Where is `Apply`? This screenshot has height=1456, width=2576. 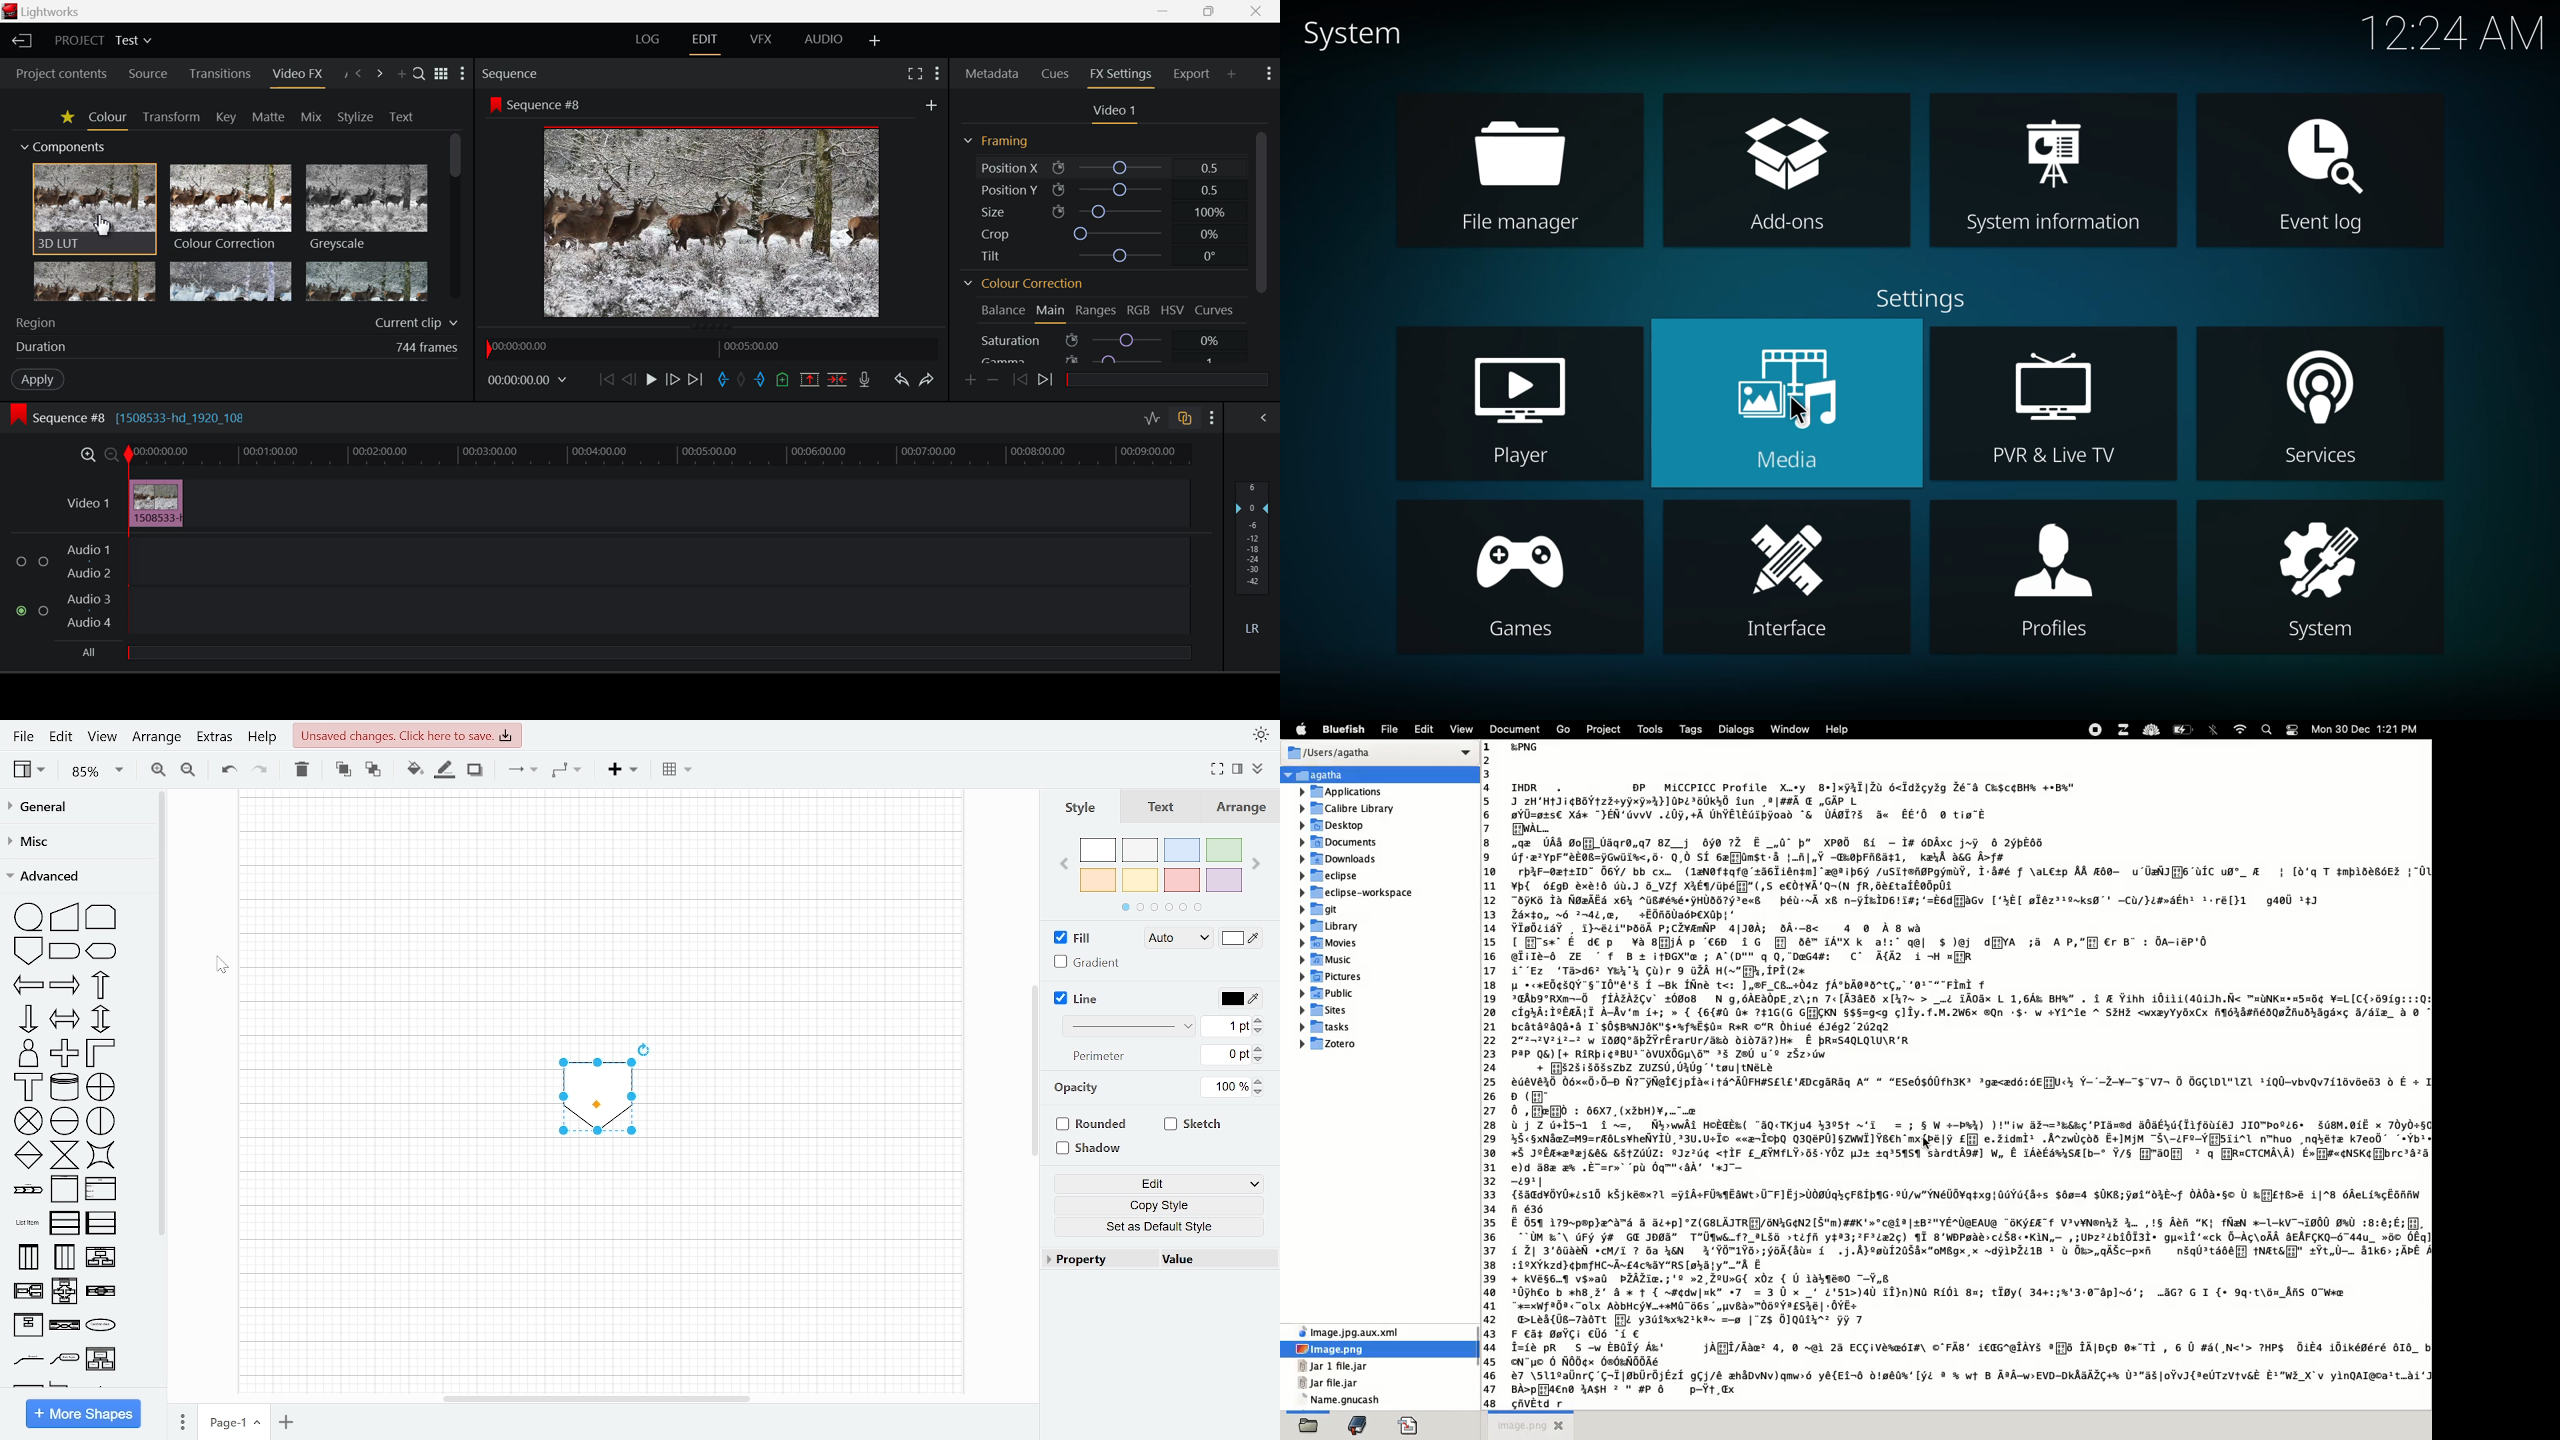 Apply is located at coordinates (35, 380).